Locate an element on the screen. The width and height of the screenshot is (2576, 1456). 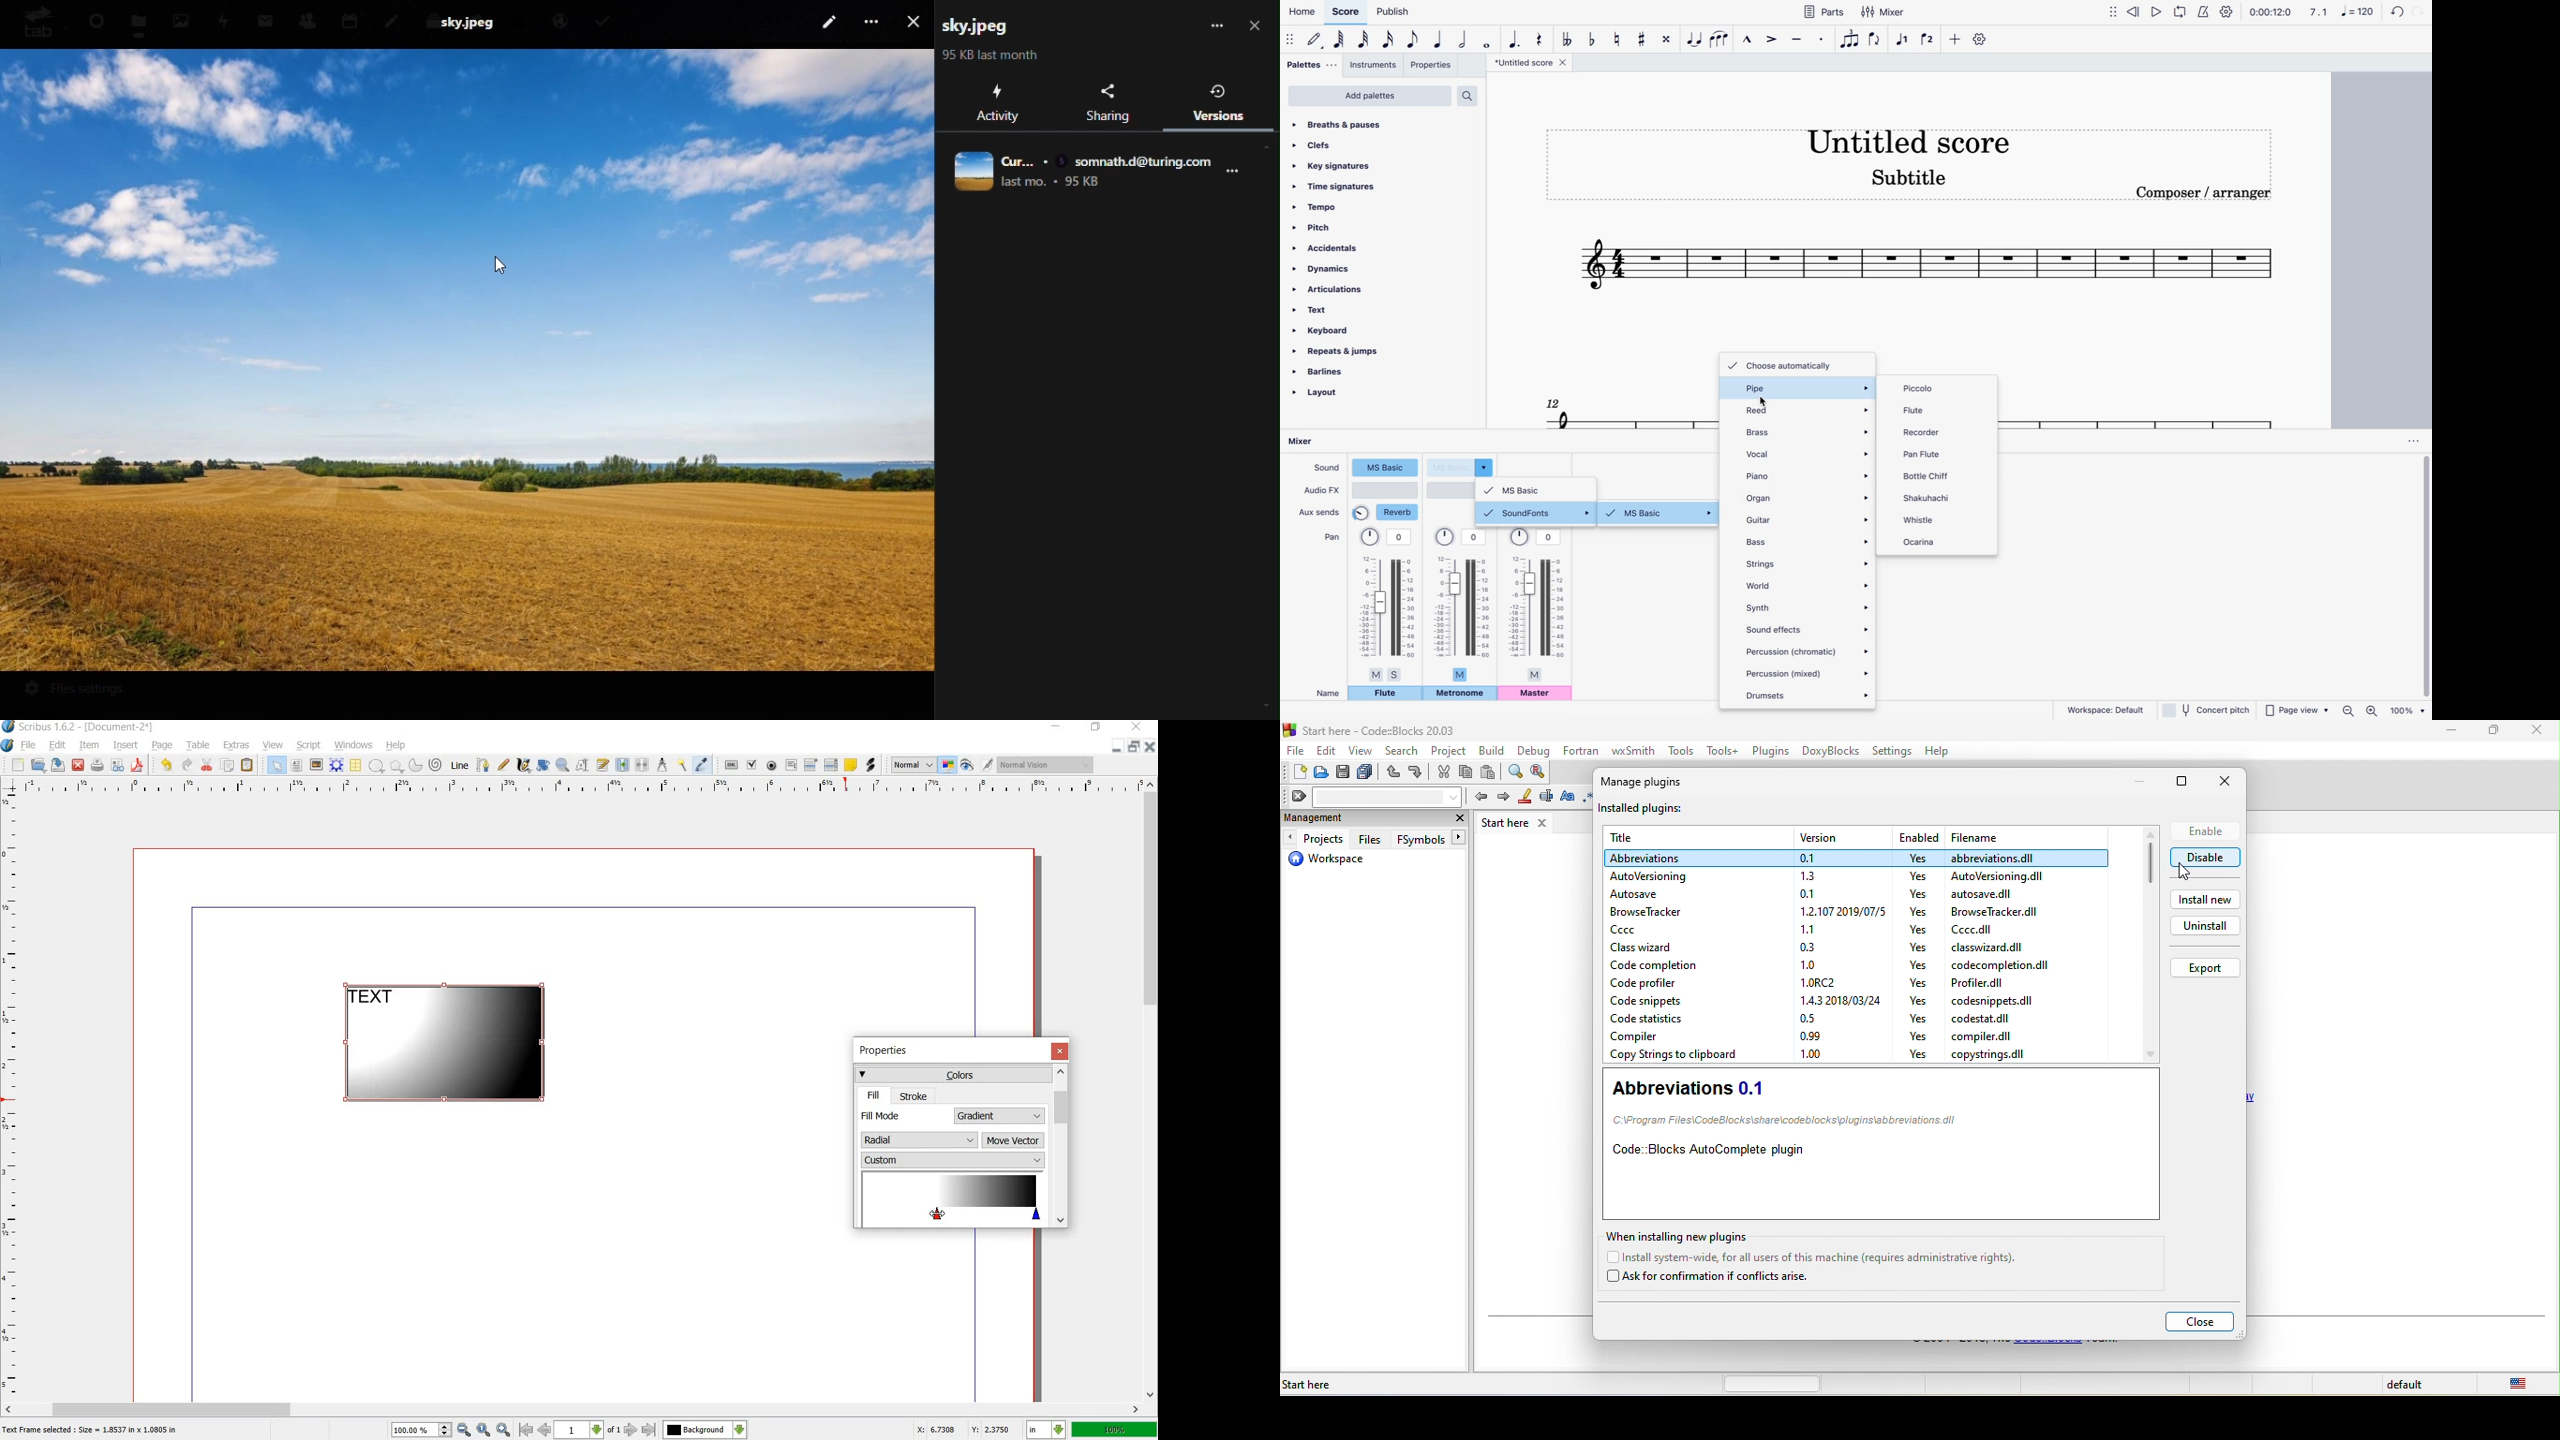
sound effects is located at coordinates (1807, 628).